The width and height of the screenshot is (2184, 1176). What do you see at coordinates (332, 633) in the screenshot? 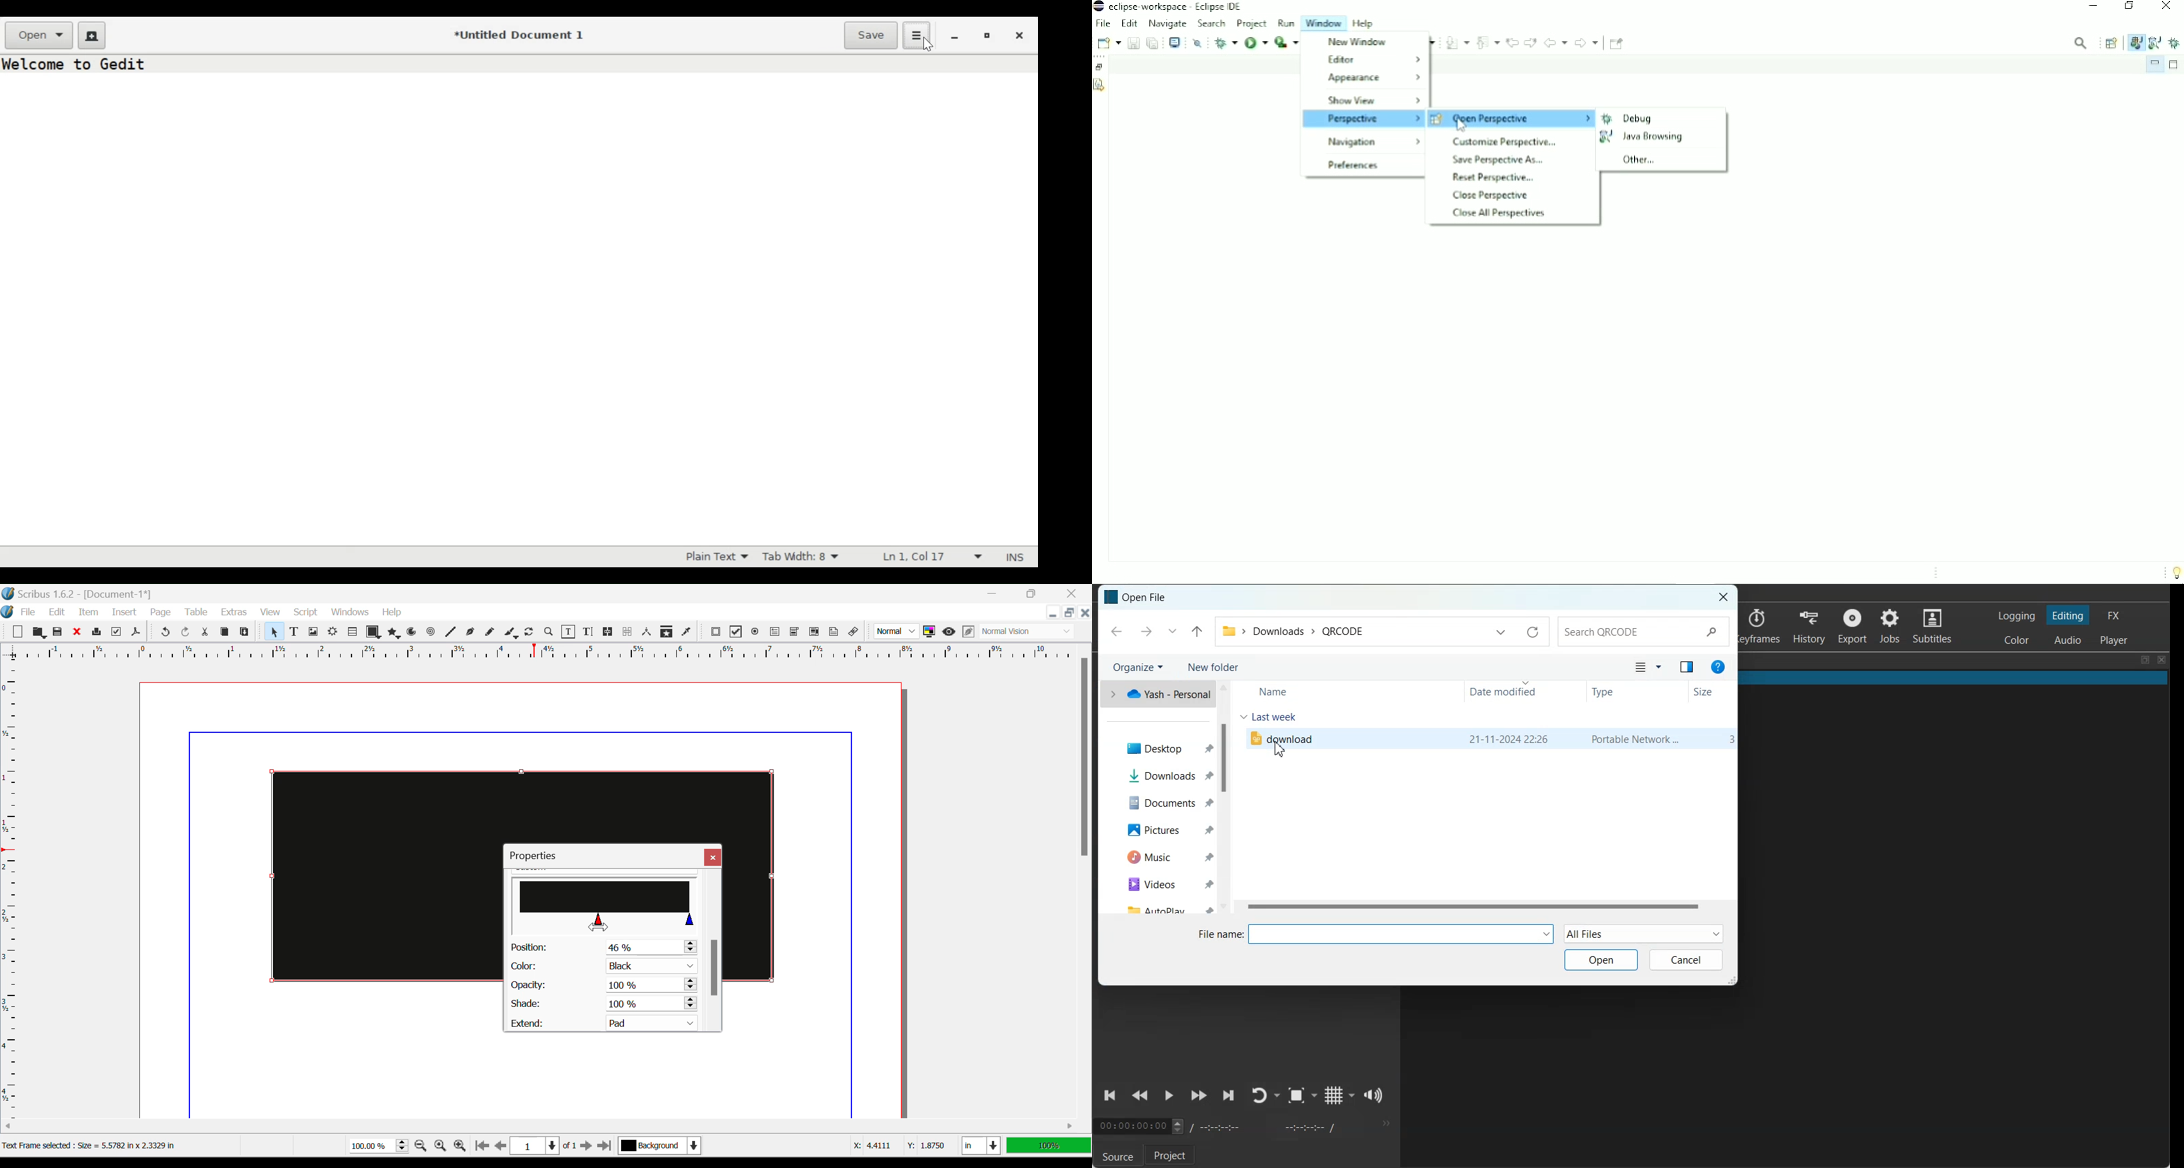
I see `Render Frame` at bounding box center [332, 633].